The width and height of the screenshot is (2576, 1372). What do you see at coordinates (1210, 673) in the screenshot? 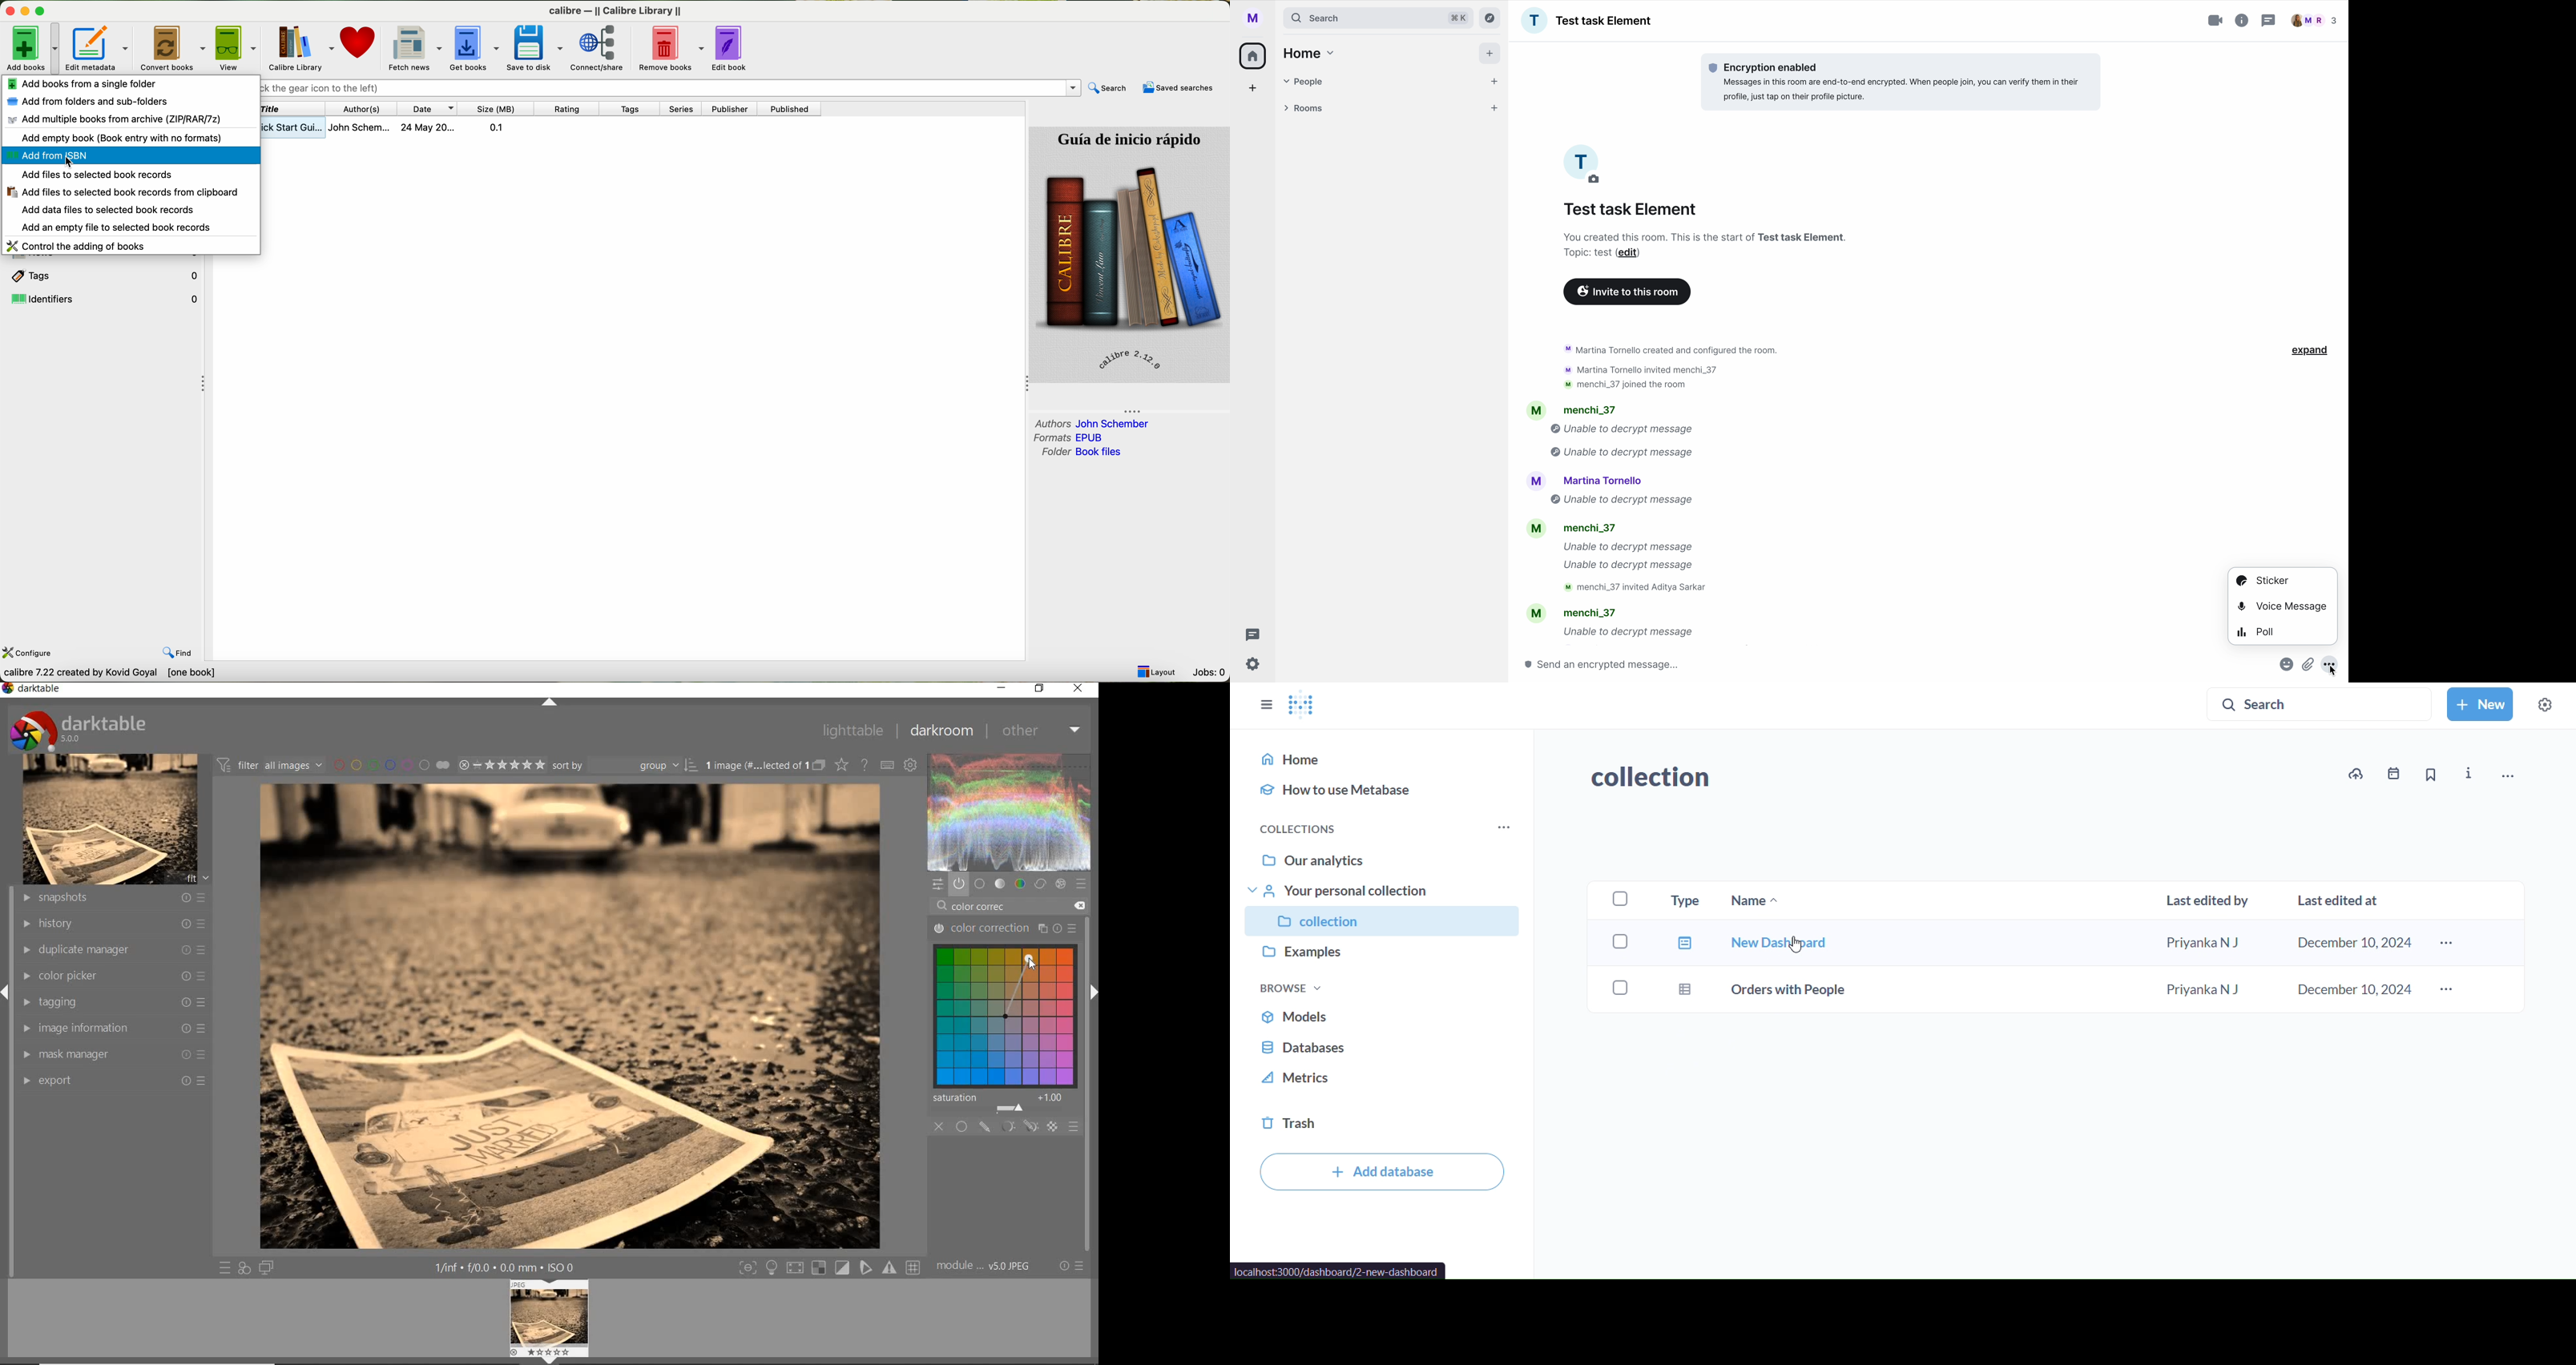
I see `Jobs: 0` at bounding box center [1210, 673].